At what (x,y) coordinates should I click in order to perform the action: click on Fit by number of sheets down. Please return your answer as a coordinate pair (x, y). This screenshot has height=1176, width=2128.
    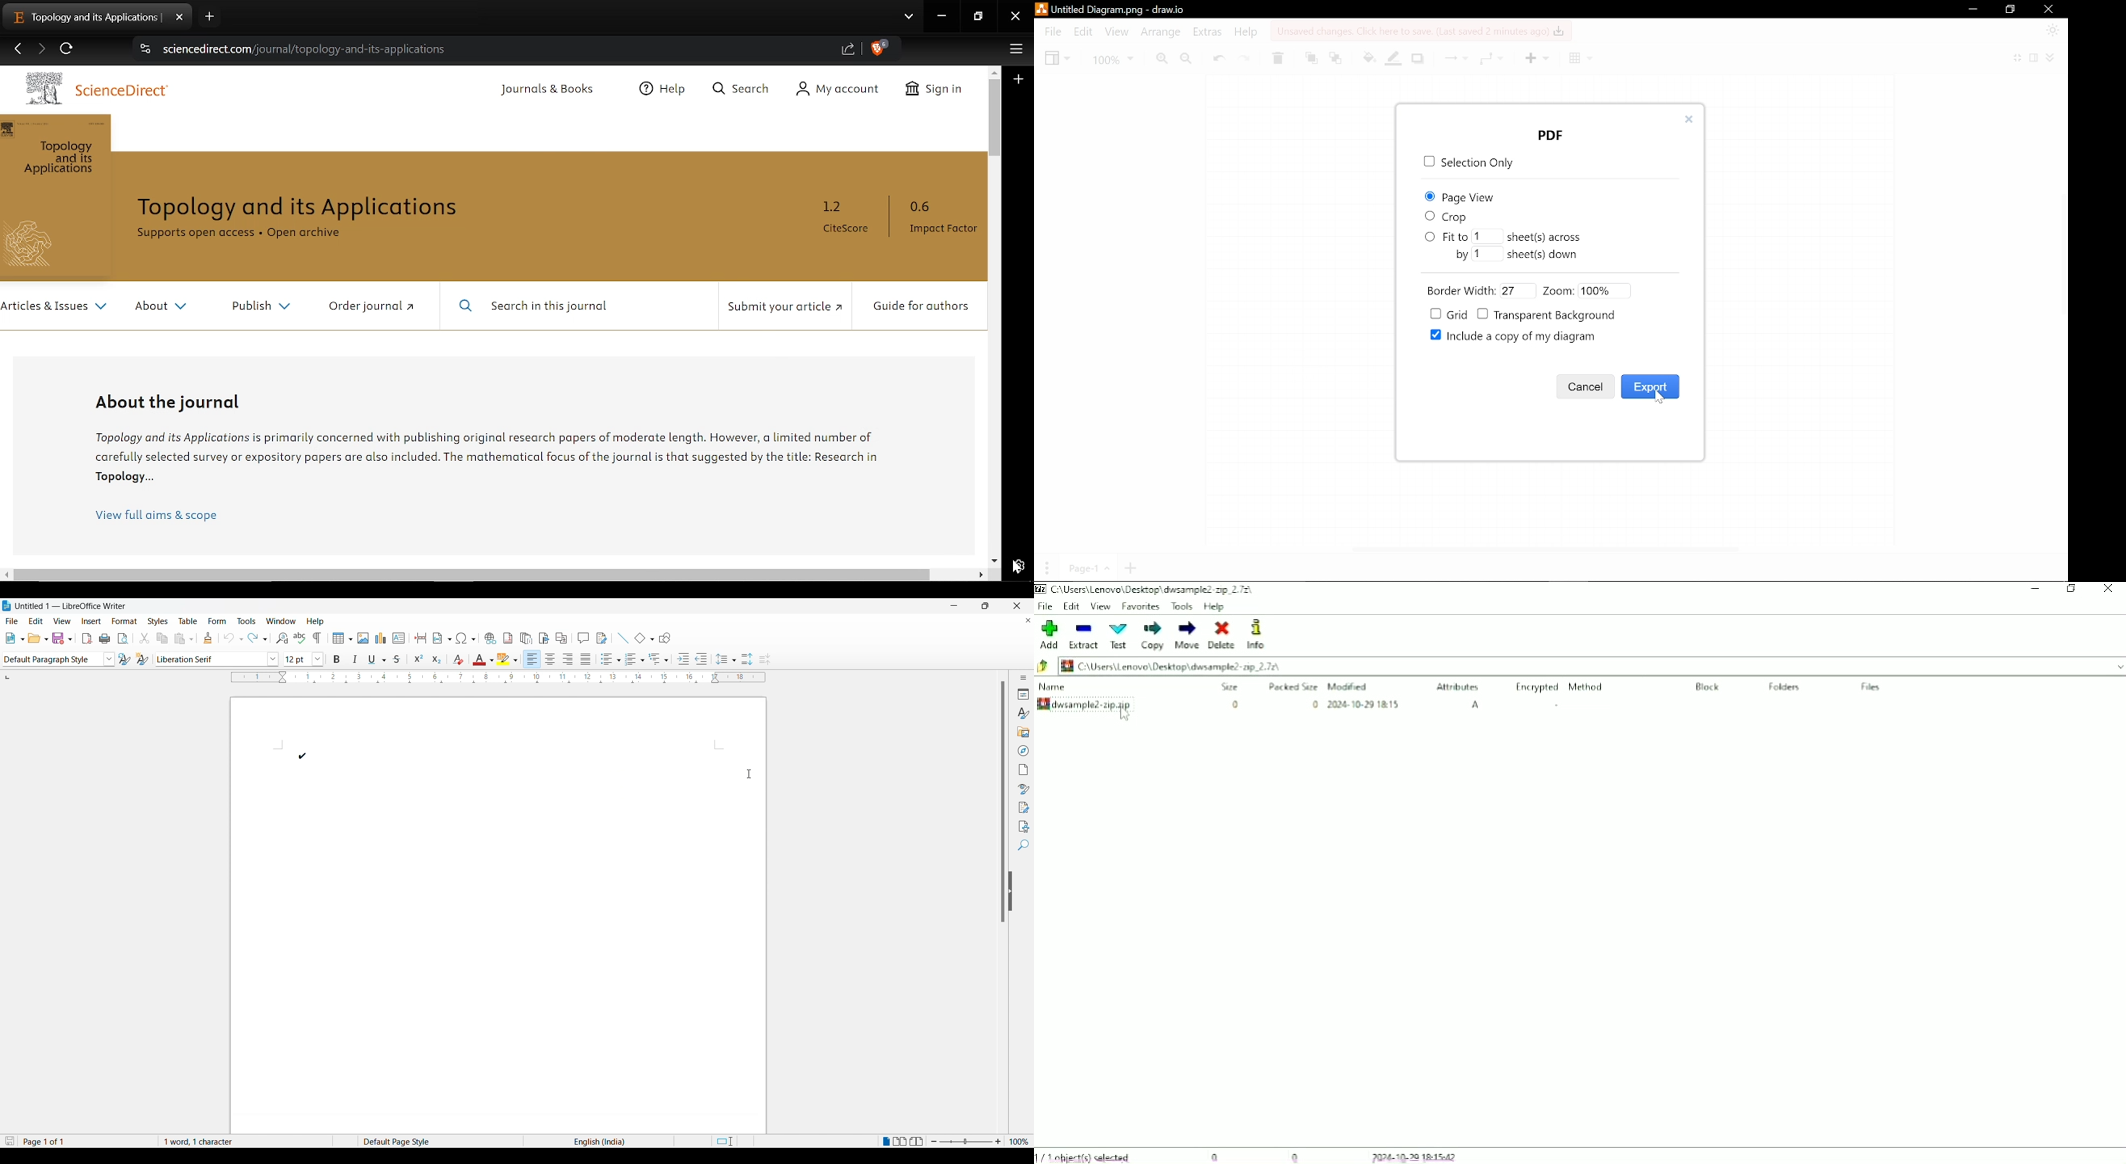
    Looking at the image, I should click on (1525, 254).